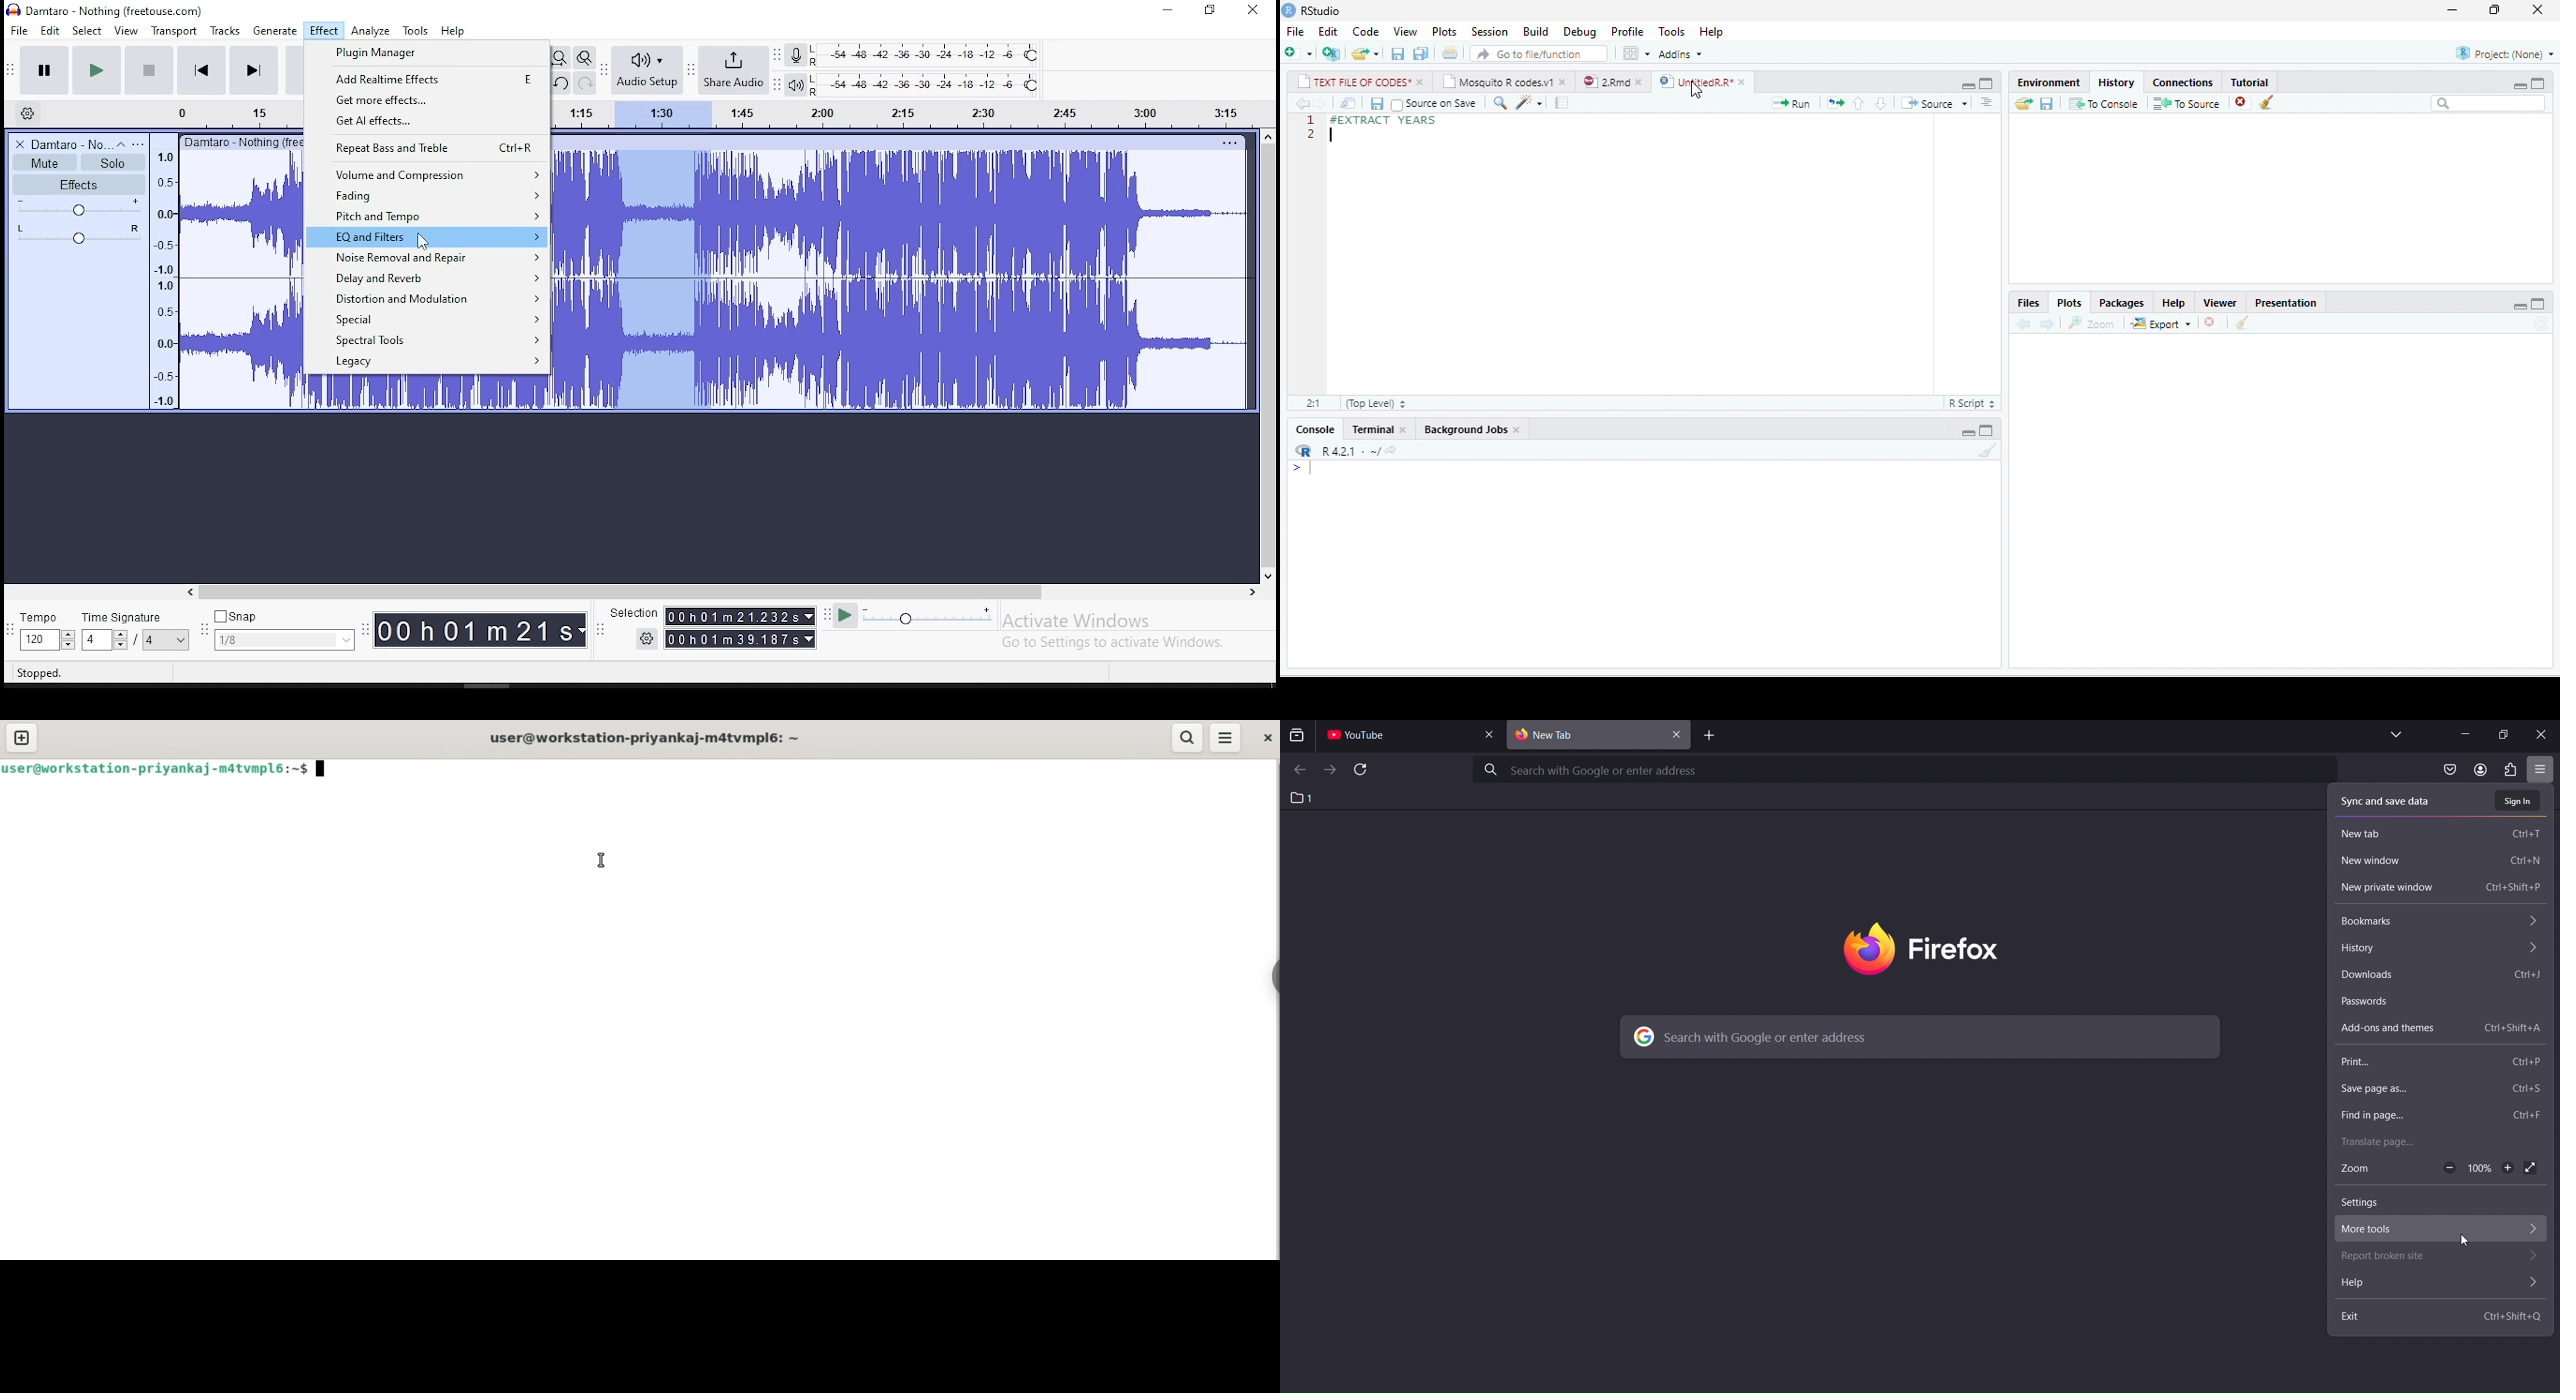 The height and width of the screenshot is (1400, 2576). What do you see at coordinates (1229, 142) in the screenshot?
I see `` at bounding box center [1229, 142].